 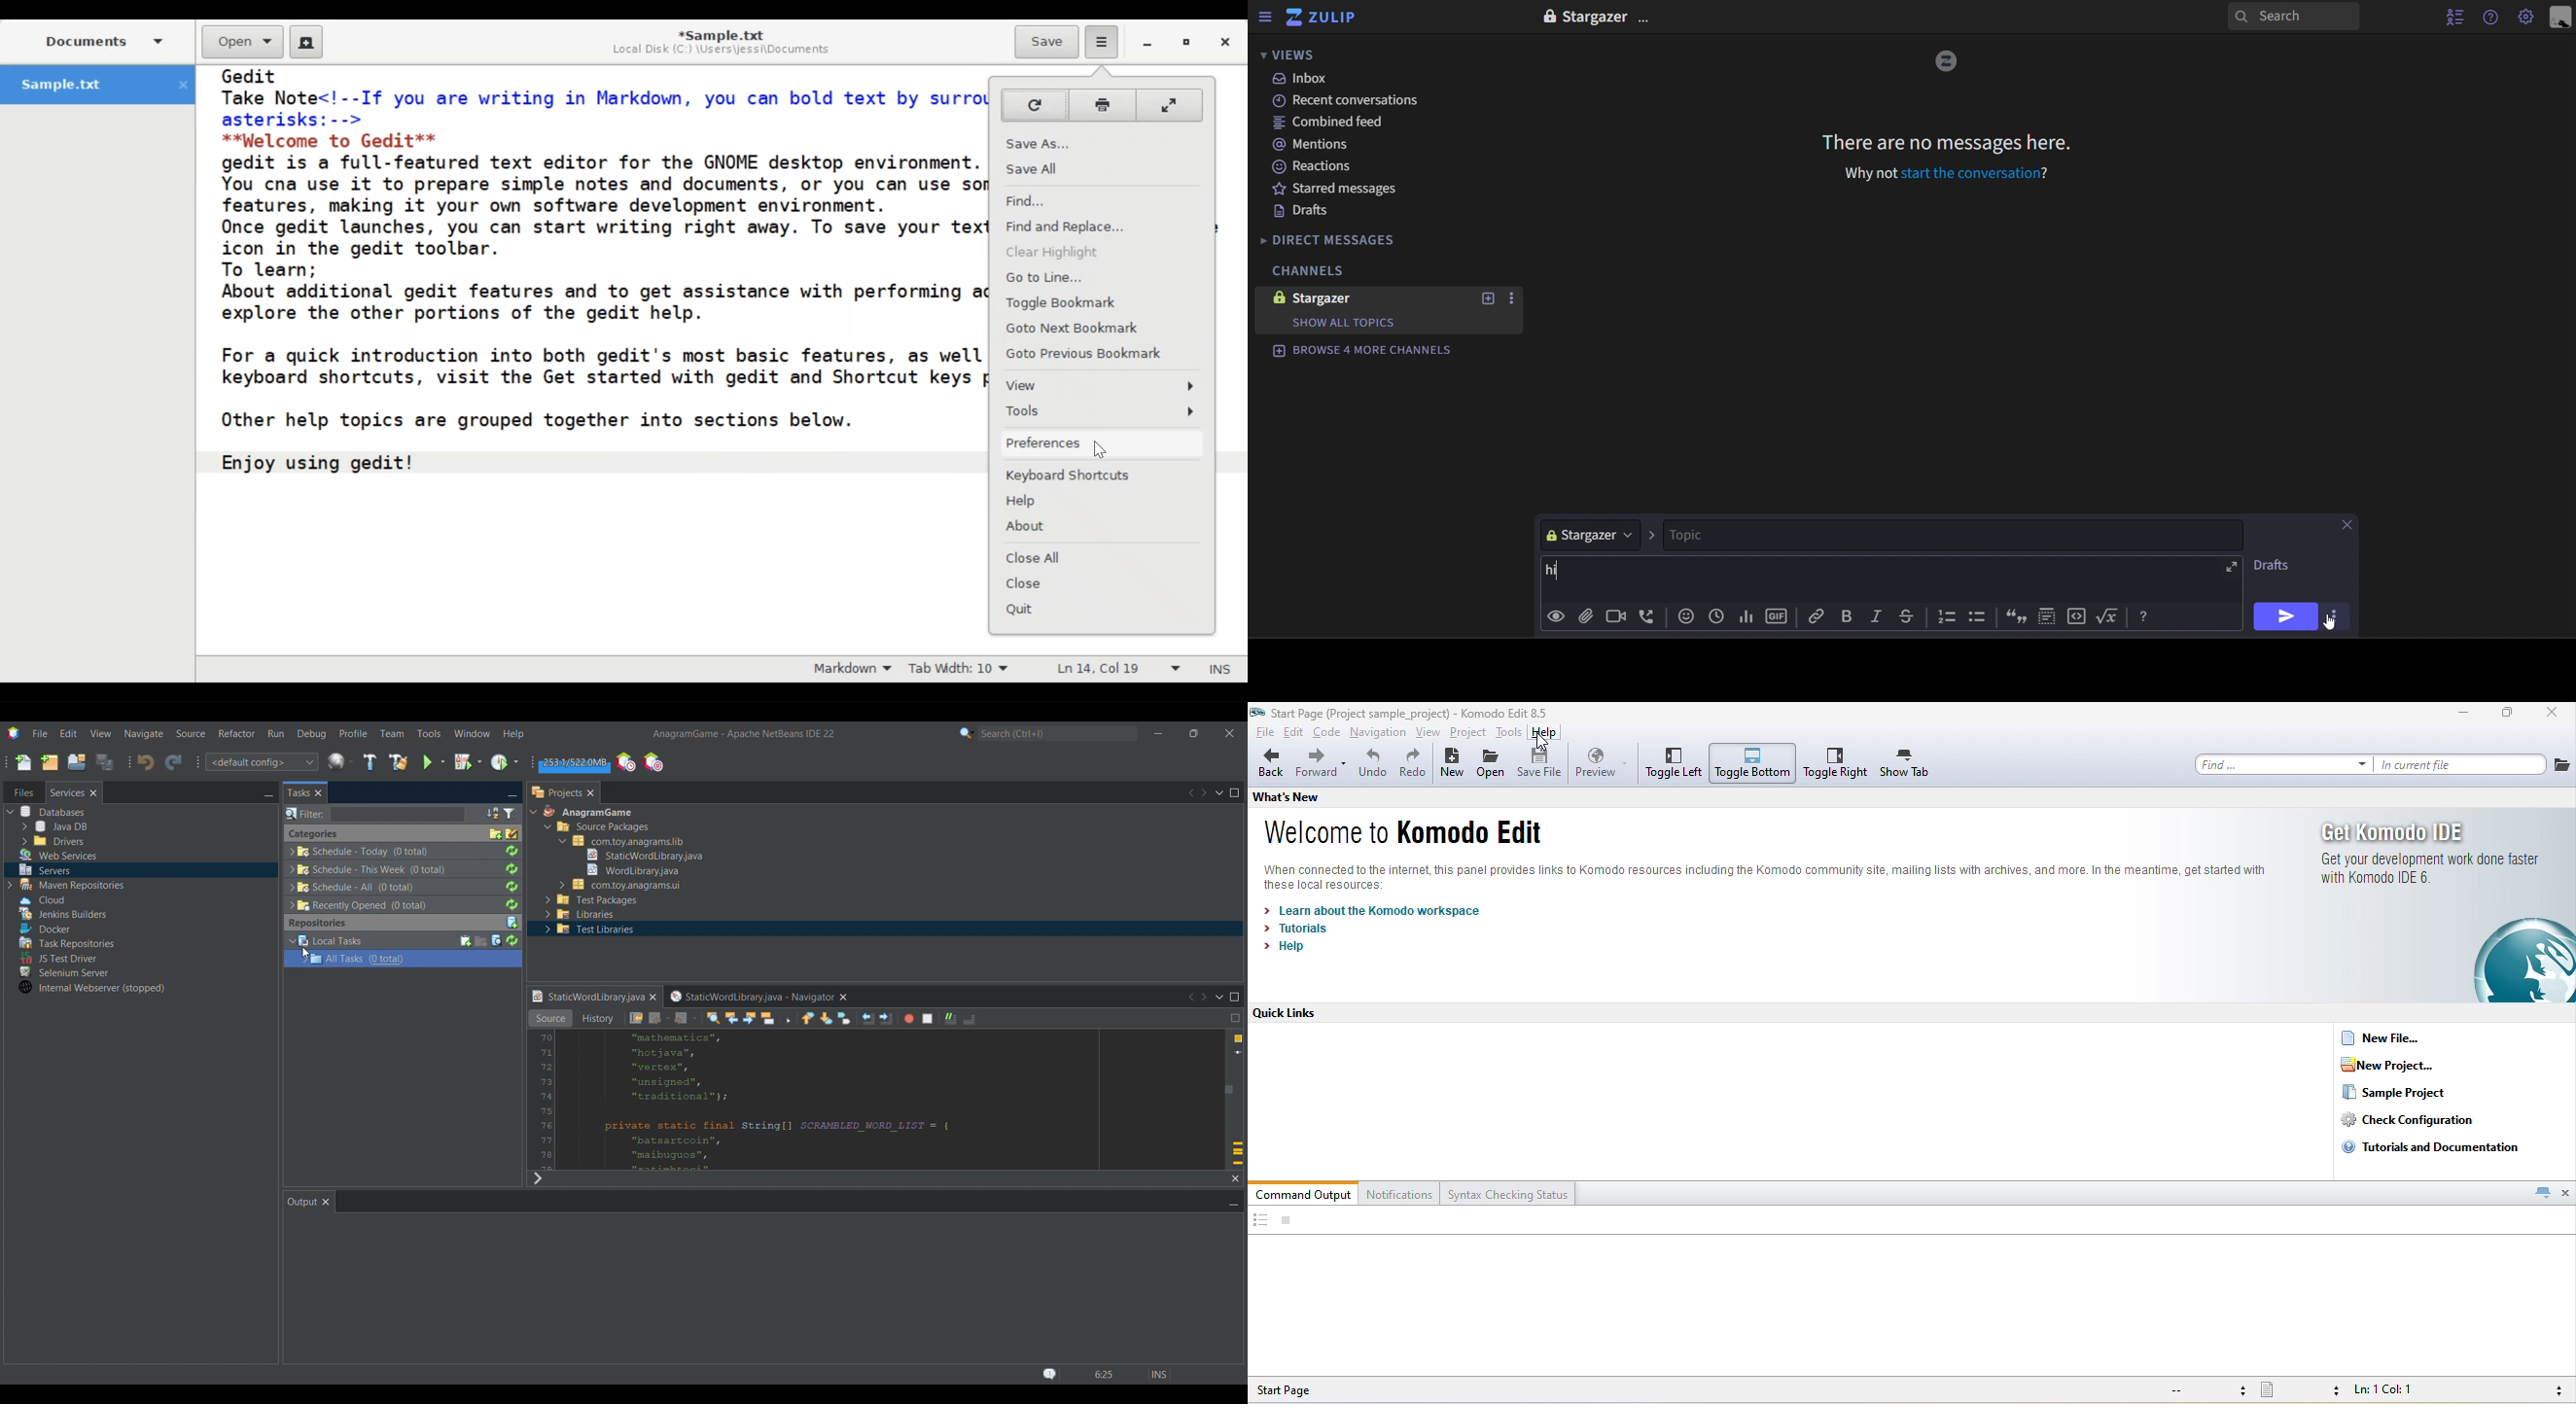 What do you see at coordinates (1361, 712) in the screenshot?
I see `project name` at bounding box center [1361, 712].